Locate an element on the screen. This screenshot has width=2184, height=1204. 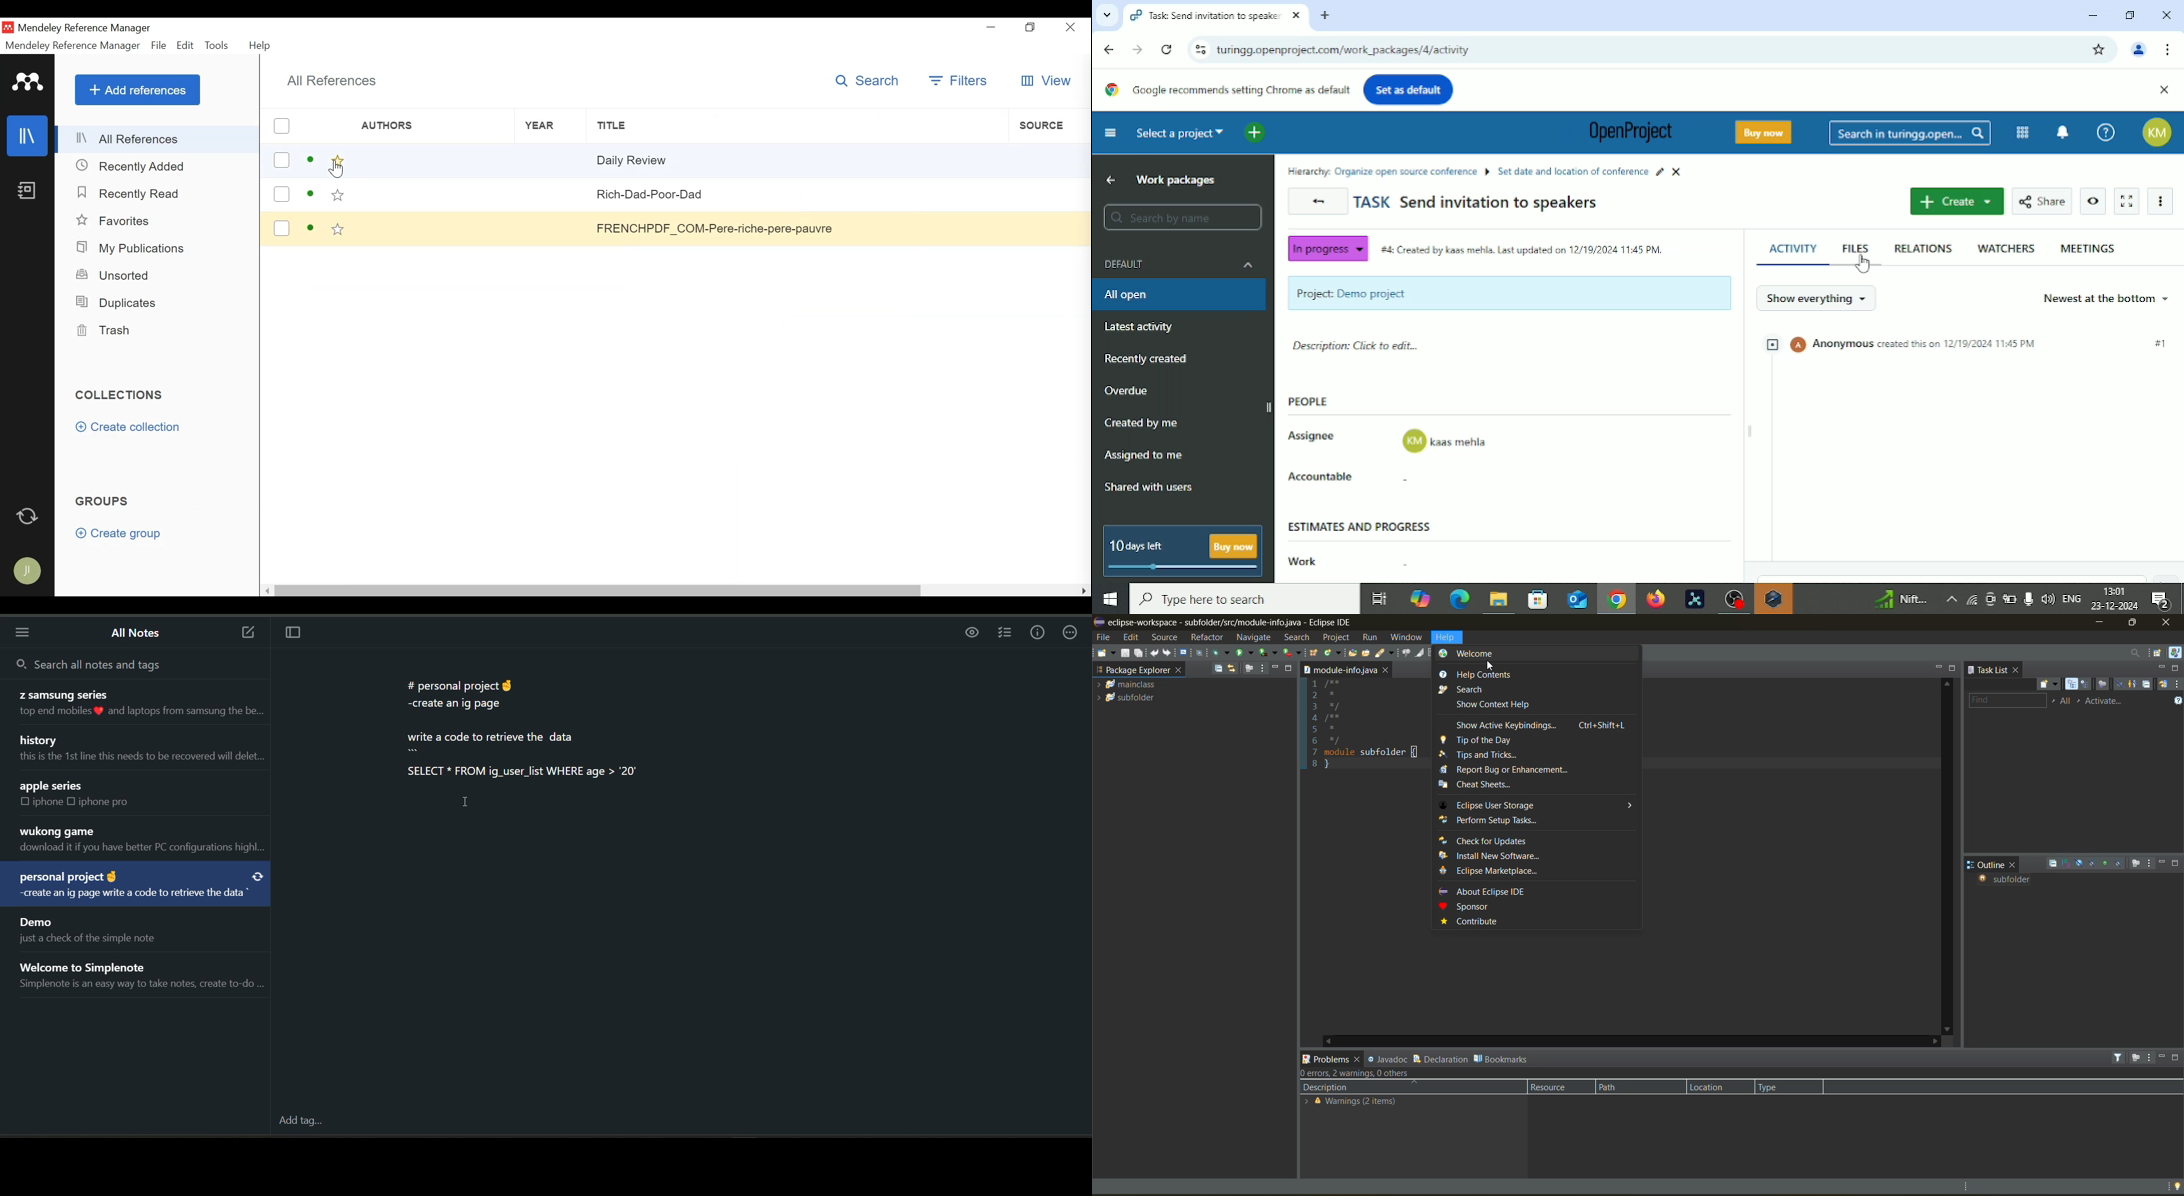
# personal project §

-create an ig page

write a code to retrieve the data

SELECT * FROM ig_user_list WHERE age > ‘20 is located at coordinates (524, 727).